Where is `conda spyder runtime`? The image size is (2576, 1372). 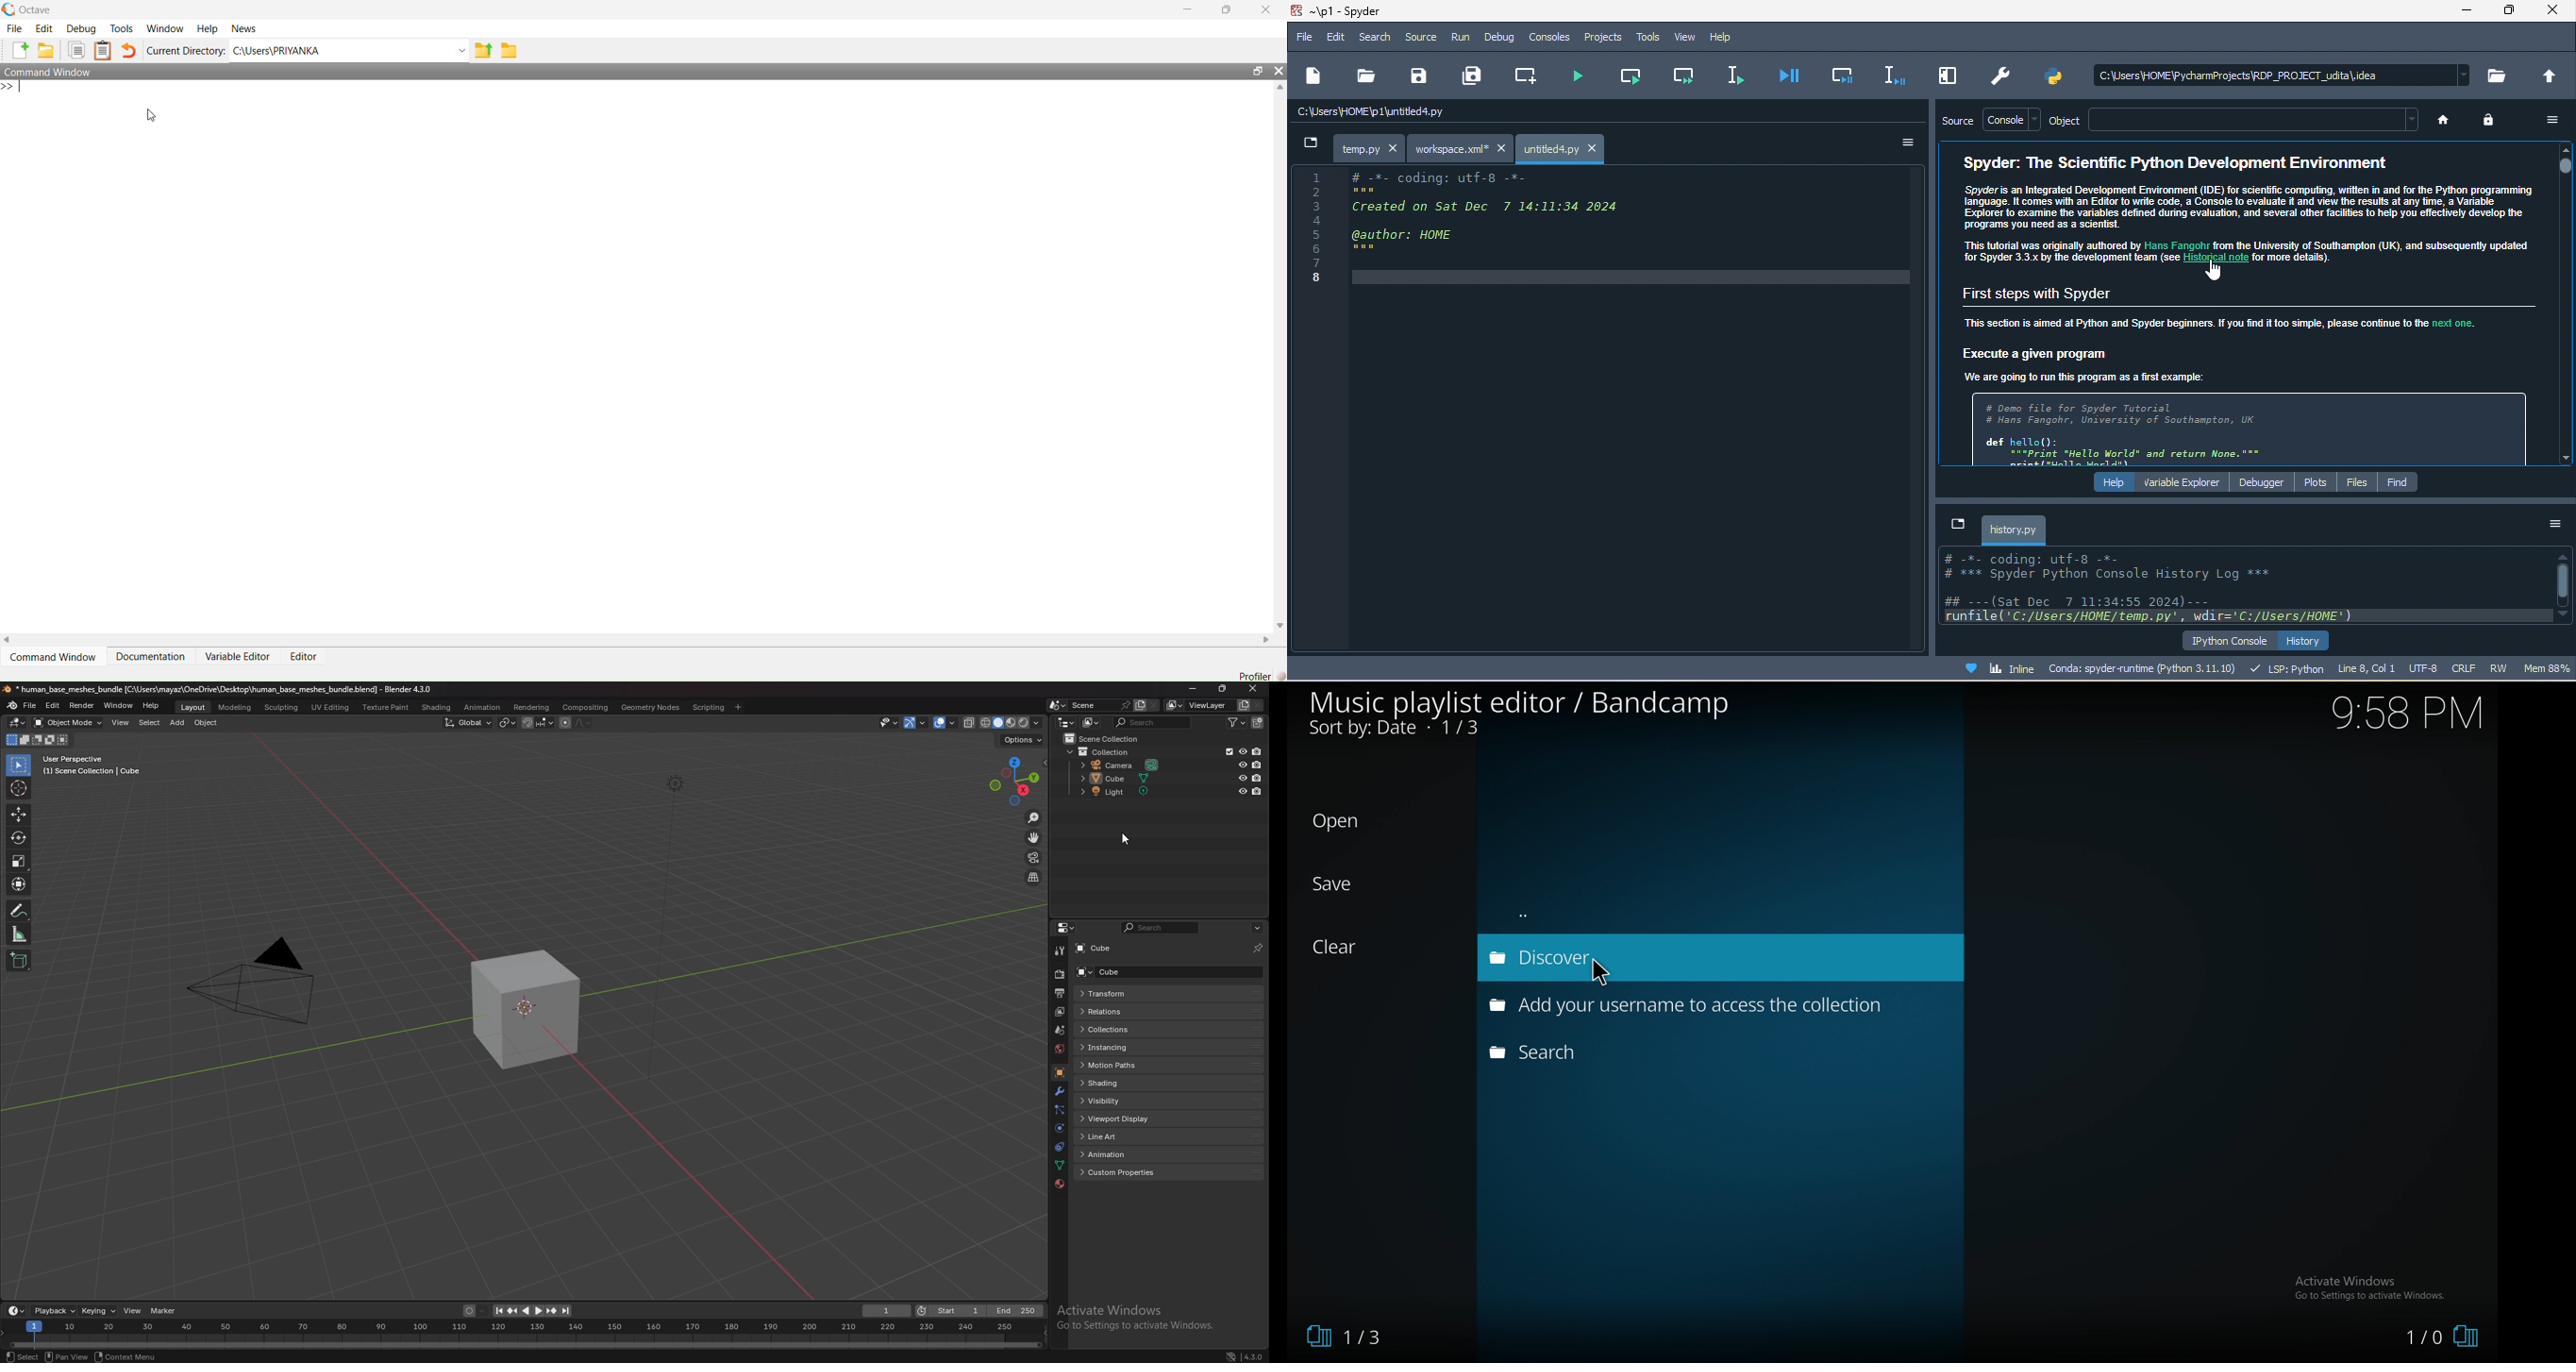
conda spyder runtime is located at coordinates (2147, 670).